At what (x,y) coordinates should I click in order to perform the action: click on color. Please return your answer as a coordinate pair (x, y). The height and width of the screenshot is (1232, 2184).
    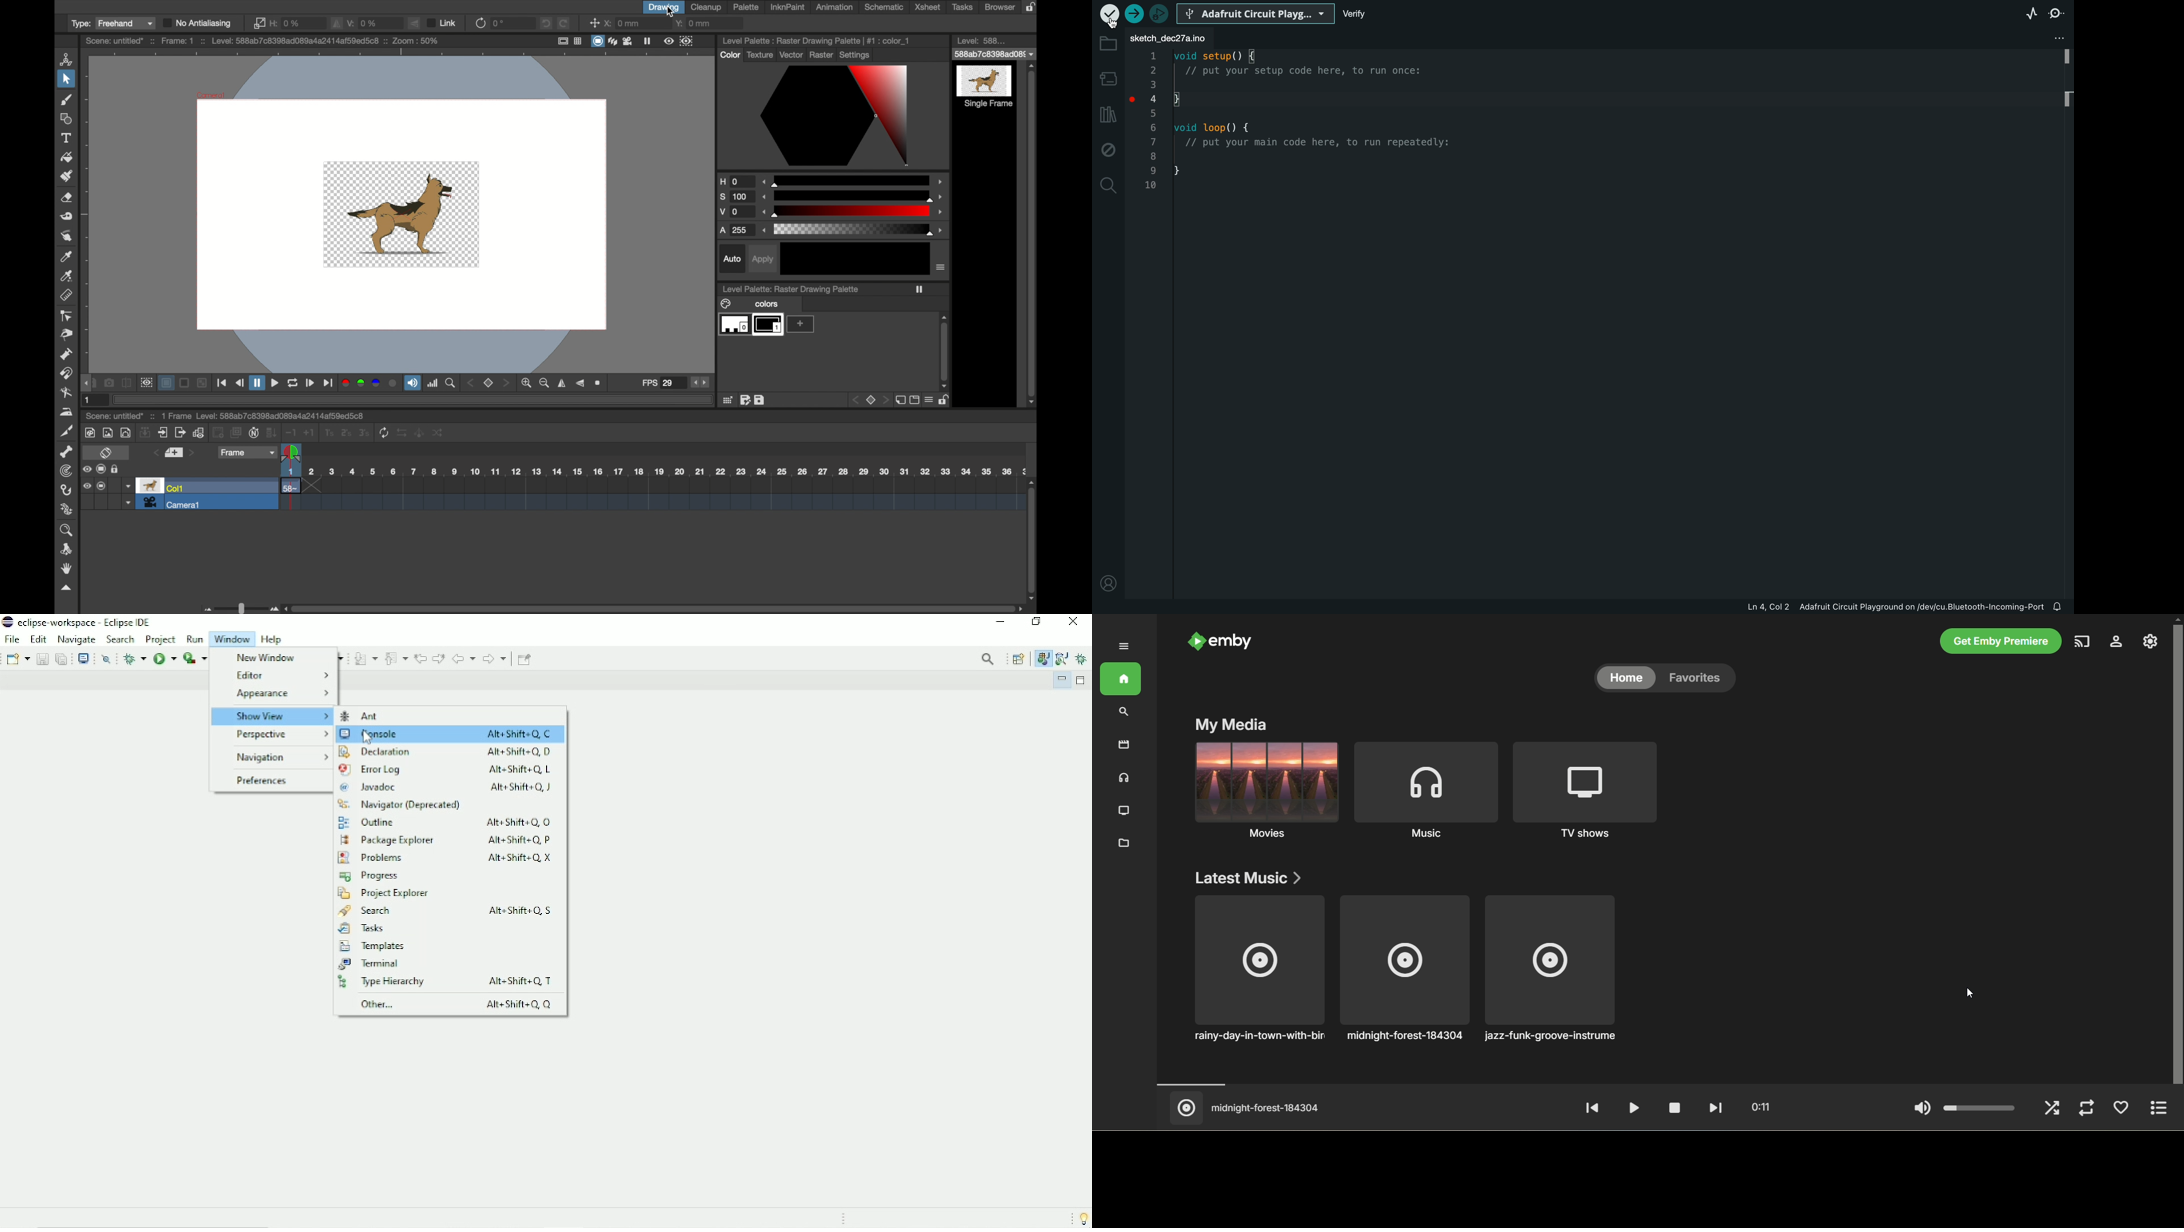
    Looking at the image, I should click on (728, 305).